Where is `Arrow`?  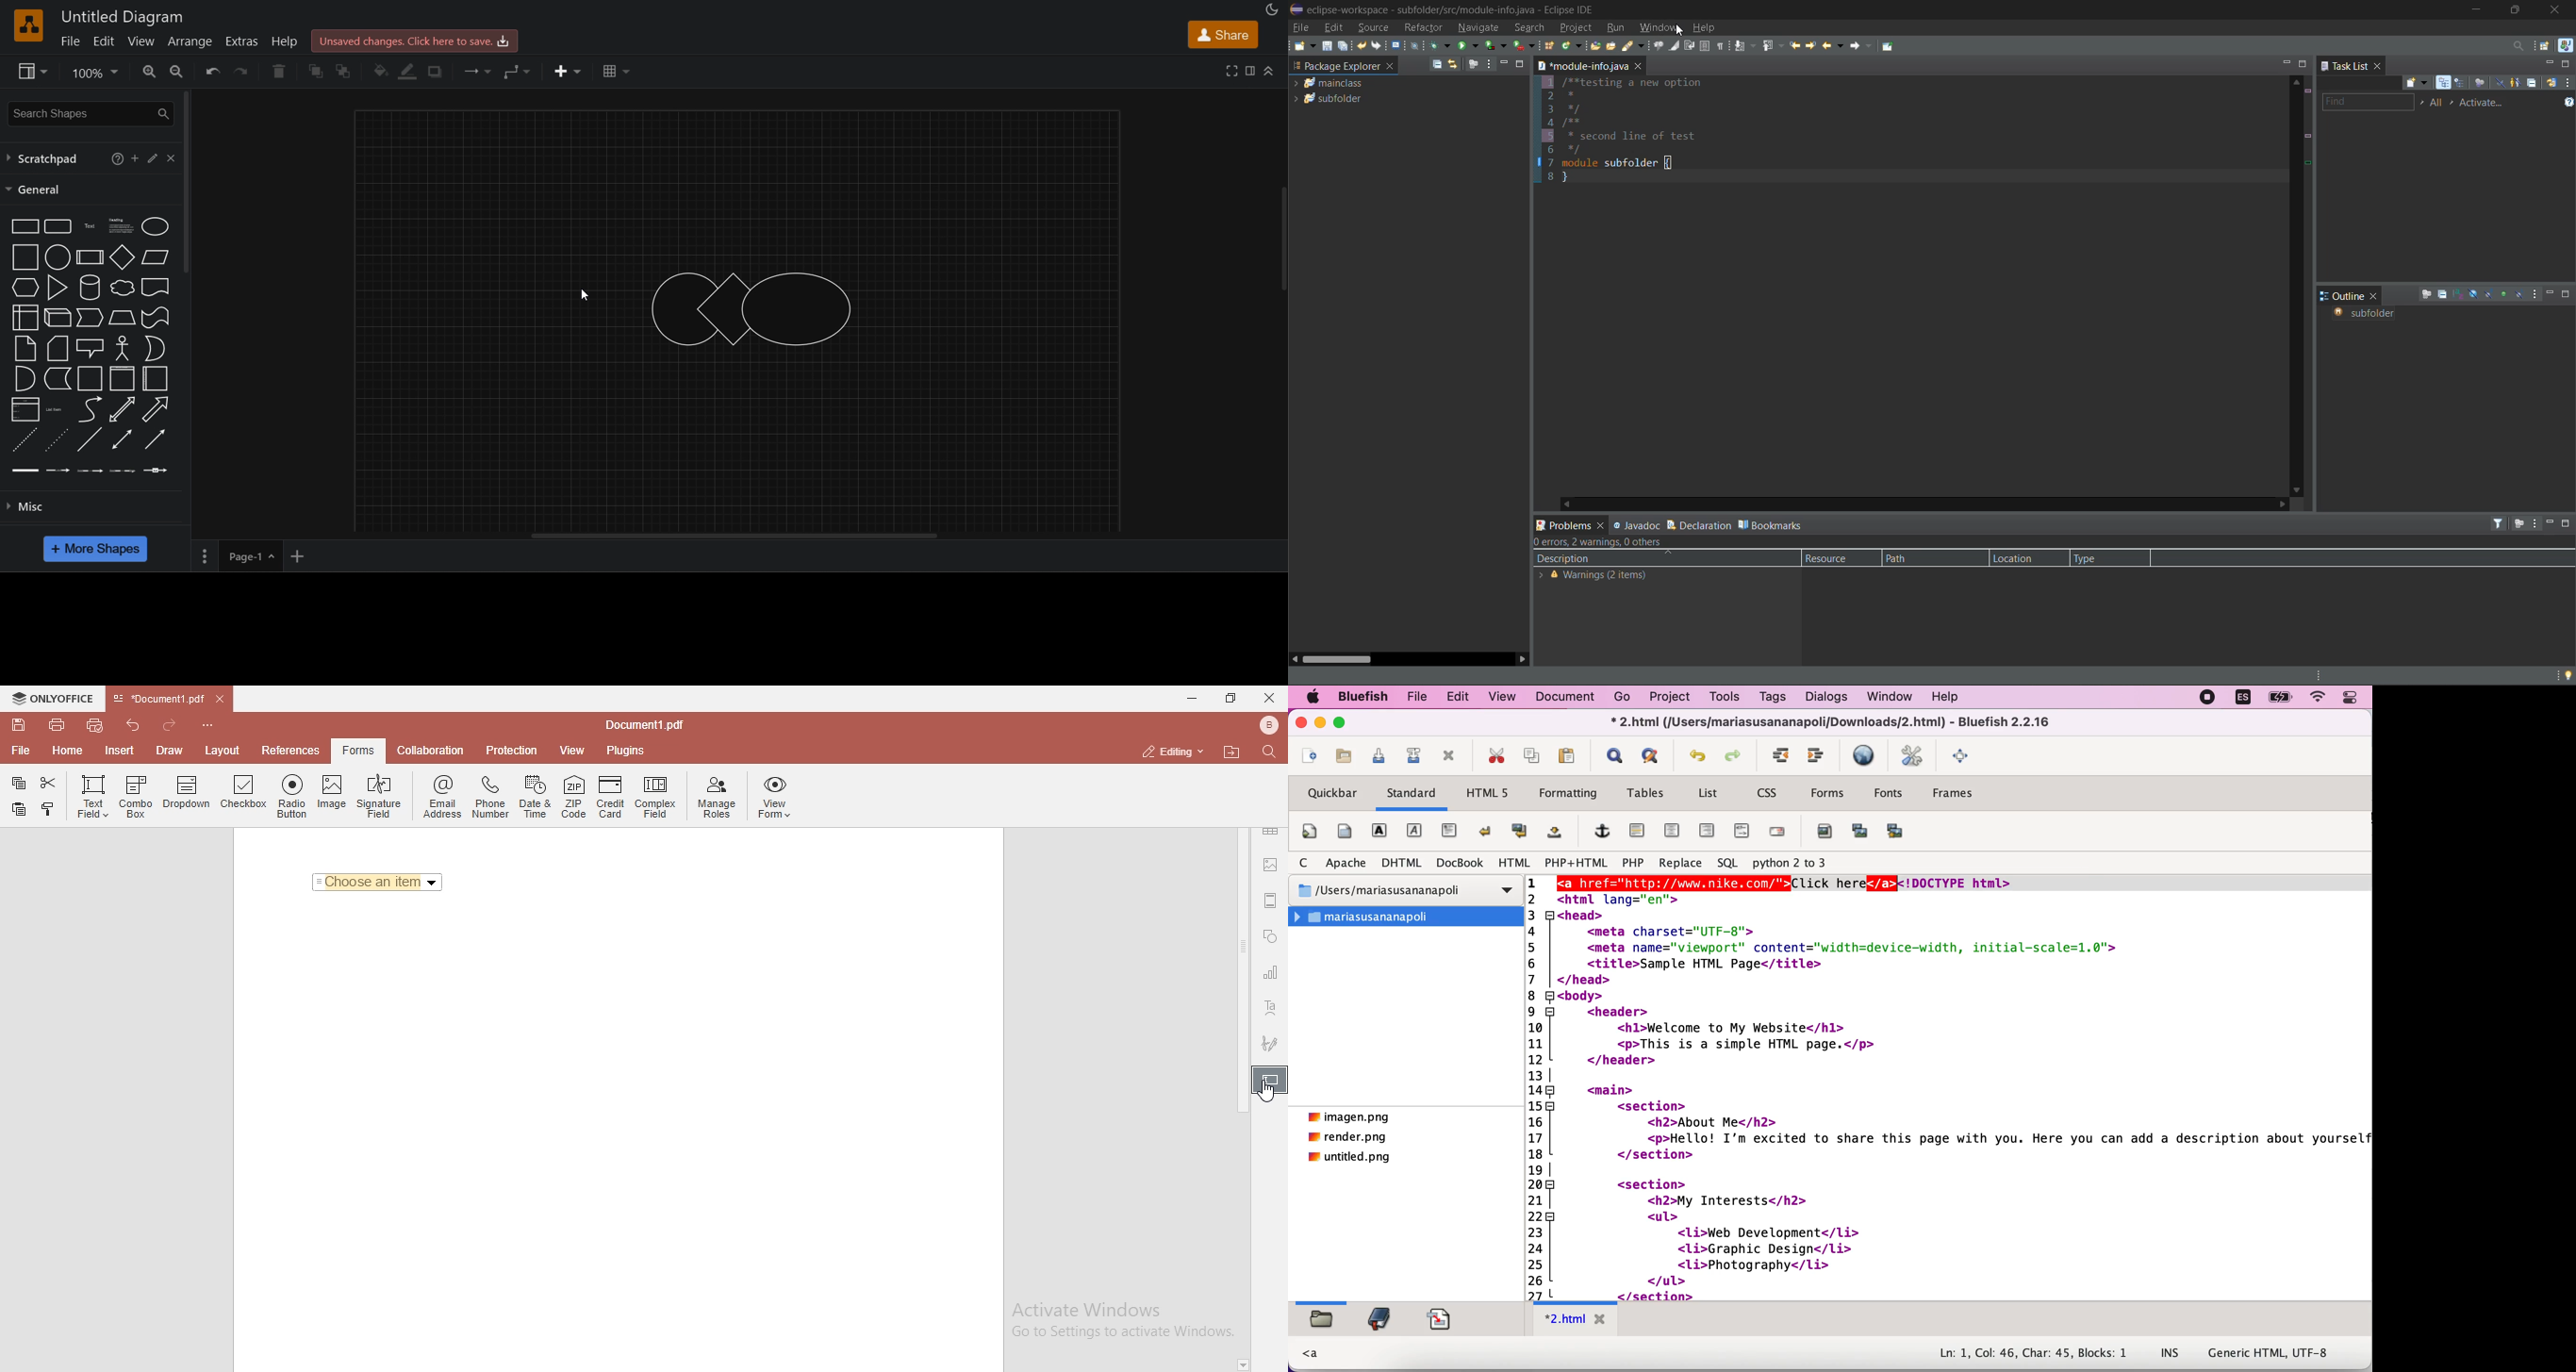 Arrow is located at coordinates (154, 410).